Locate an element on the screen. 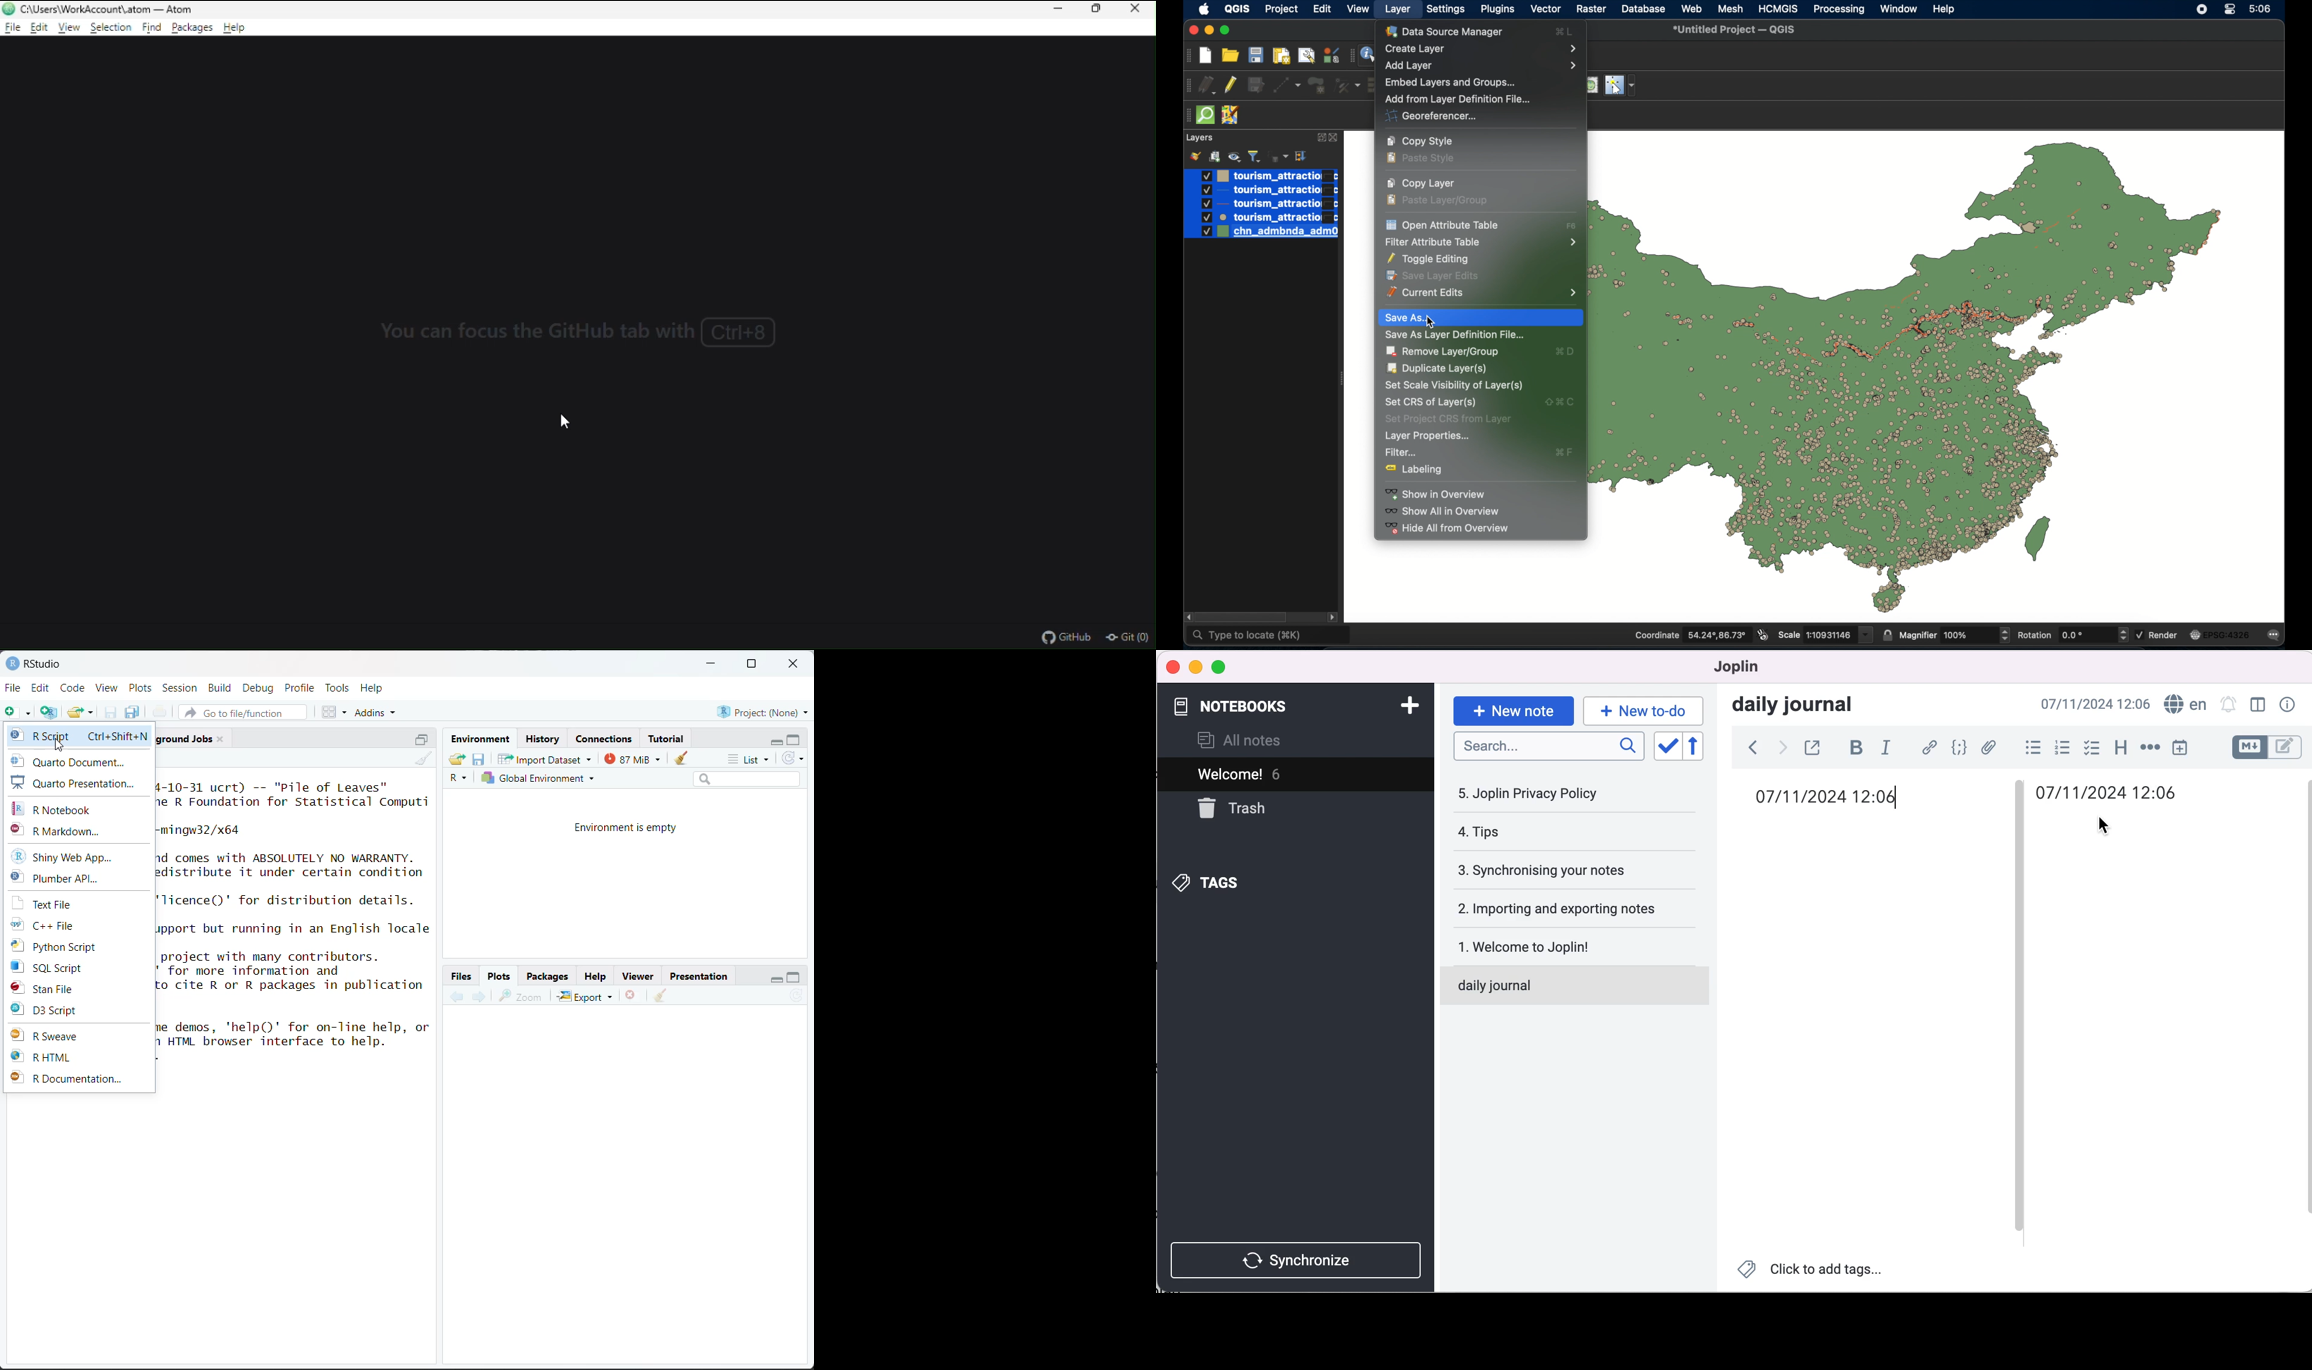 Image resolution: width=2324 pixels, height=1372 pixels. D3 Script is located at coordinates (46, 1009).